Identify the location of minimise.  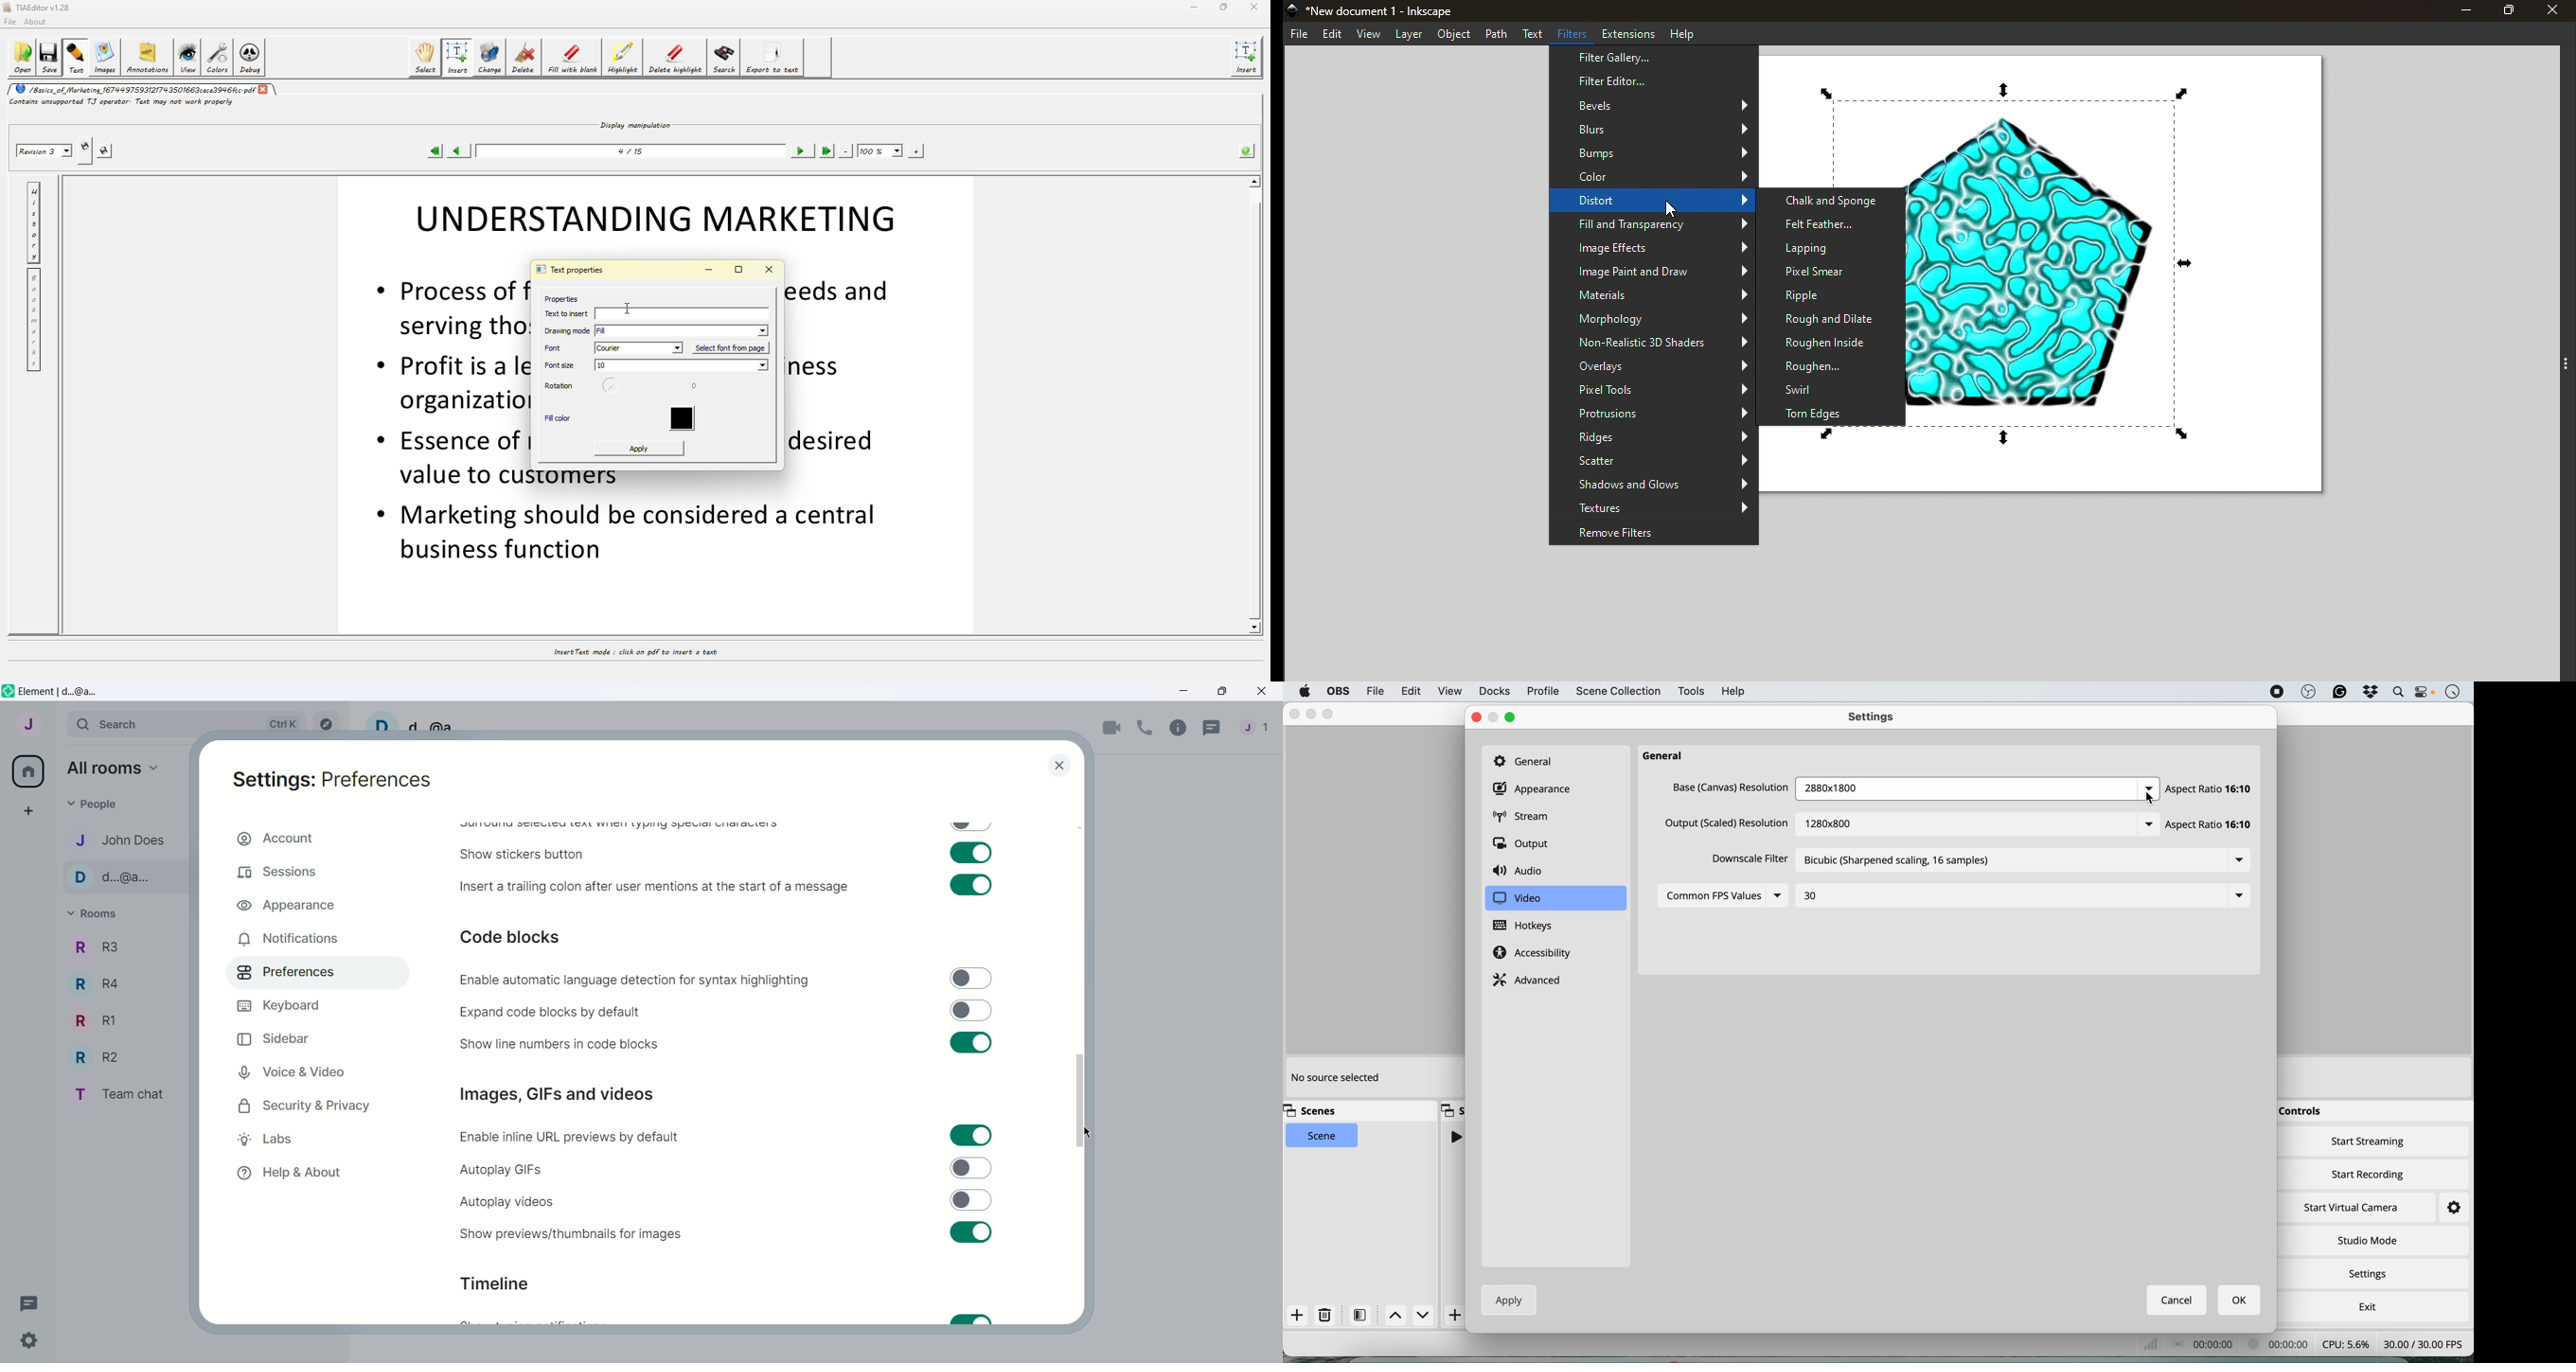
(1313, 714).